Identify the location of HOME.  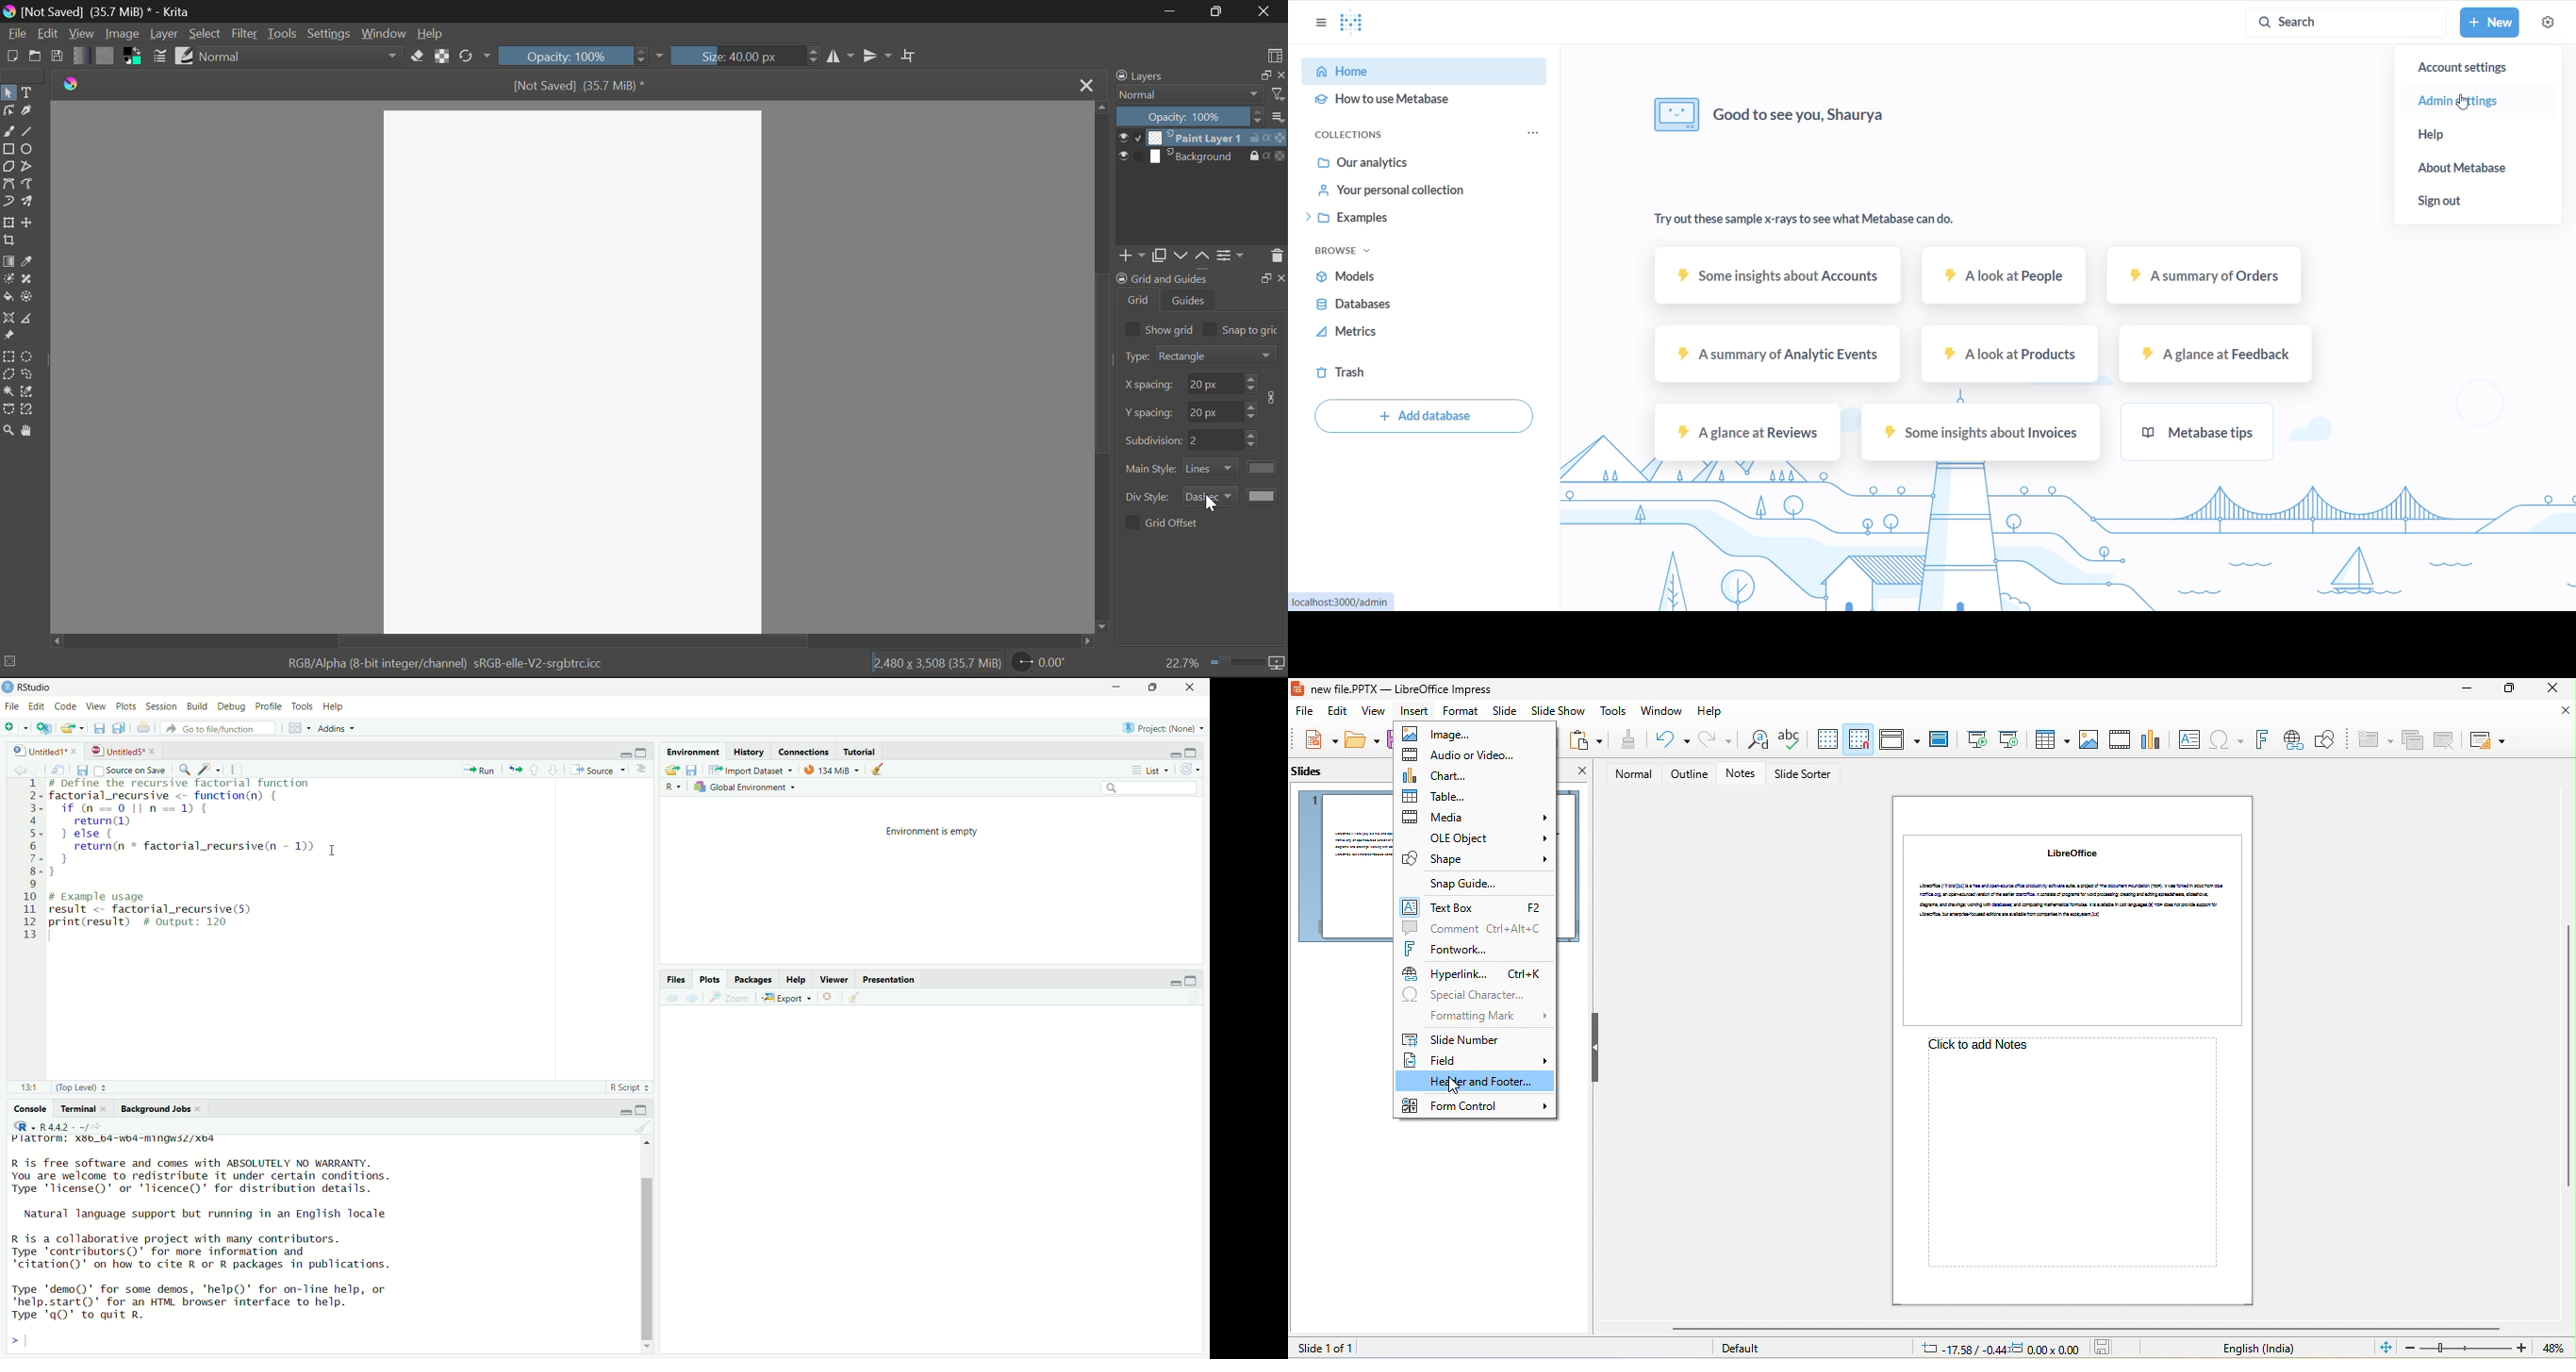
(1423, 72).